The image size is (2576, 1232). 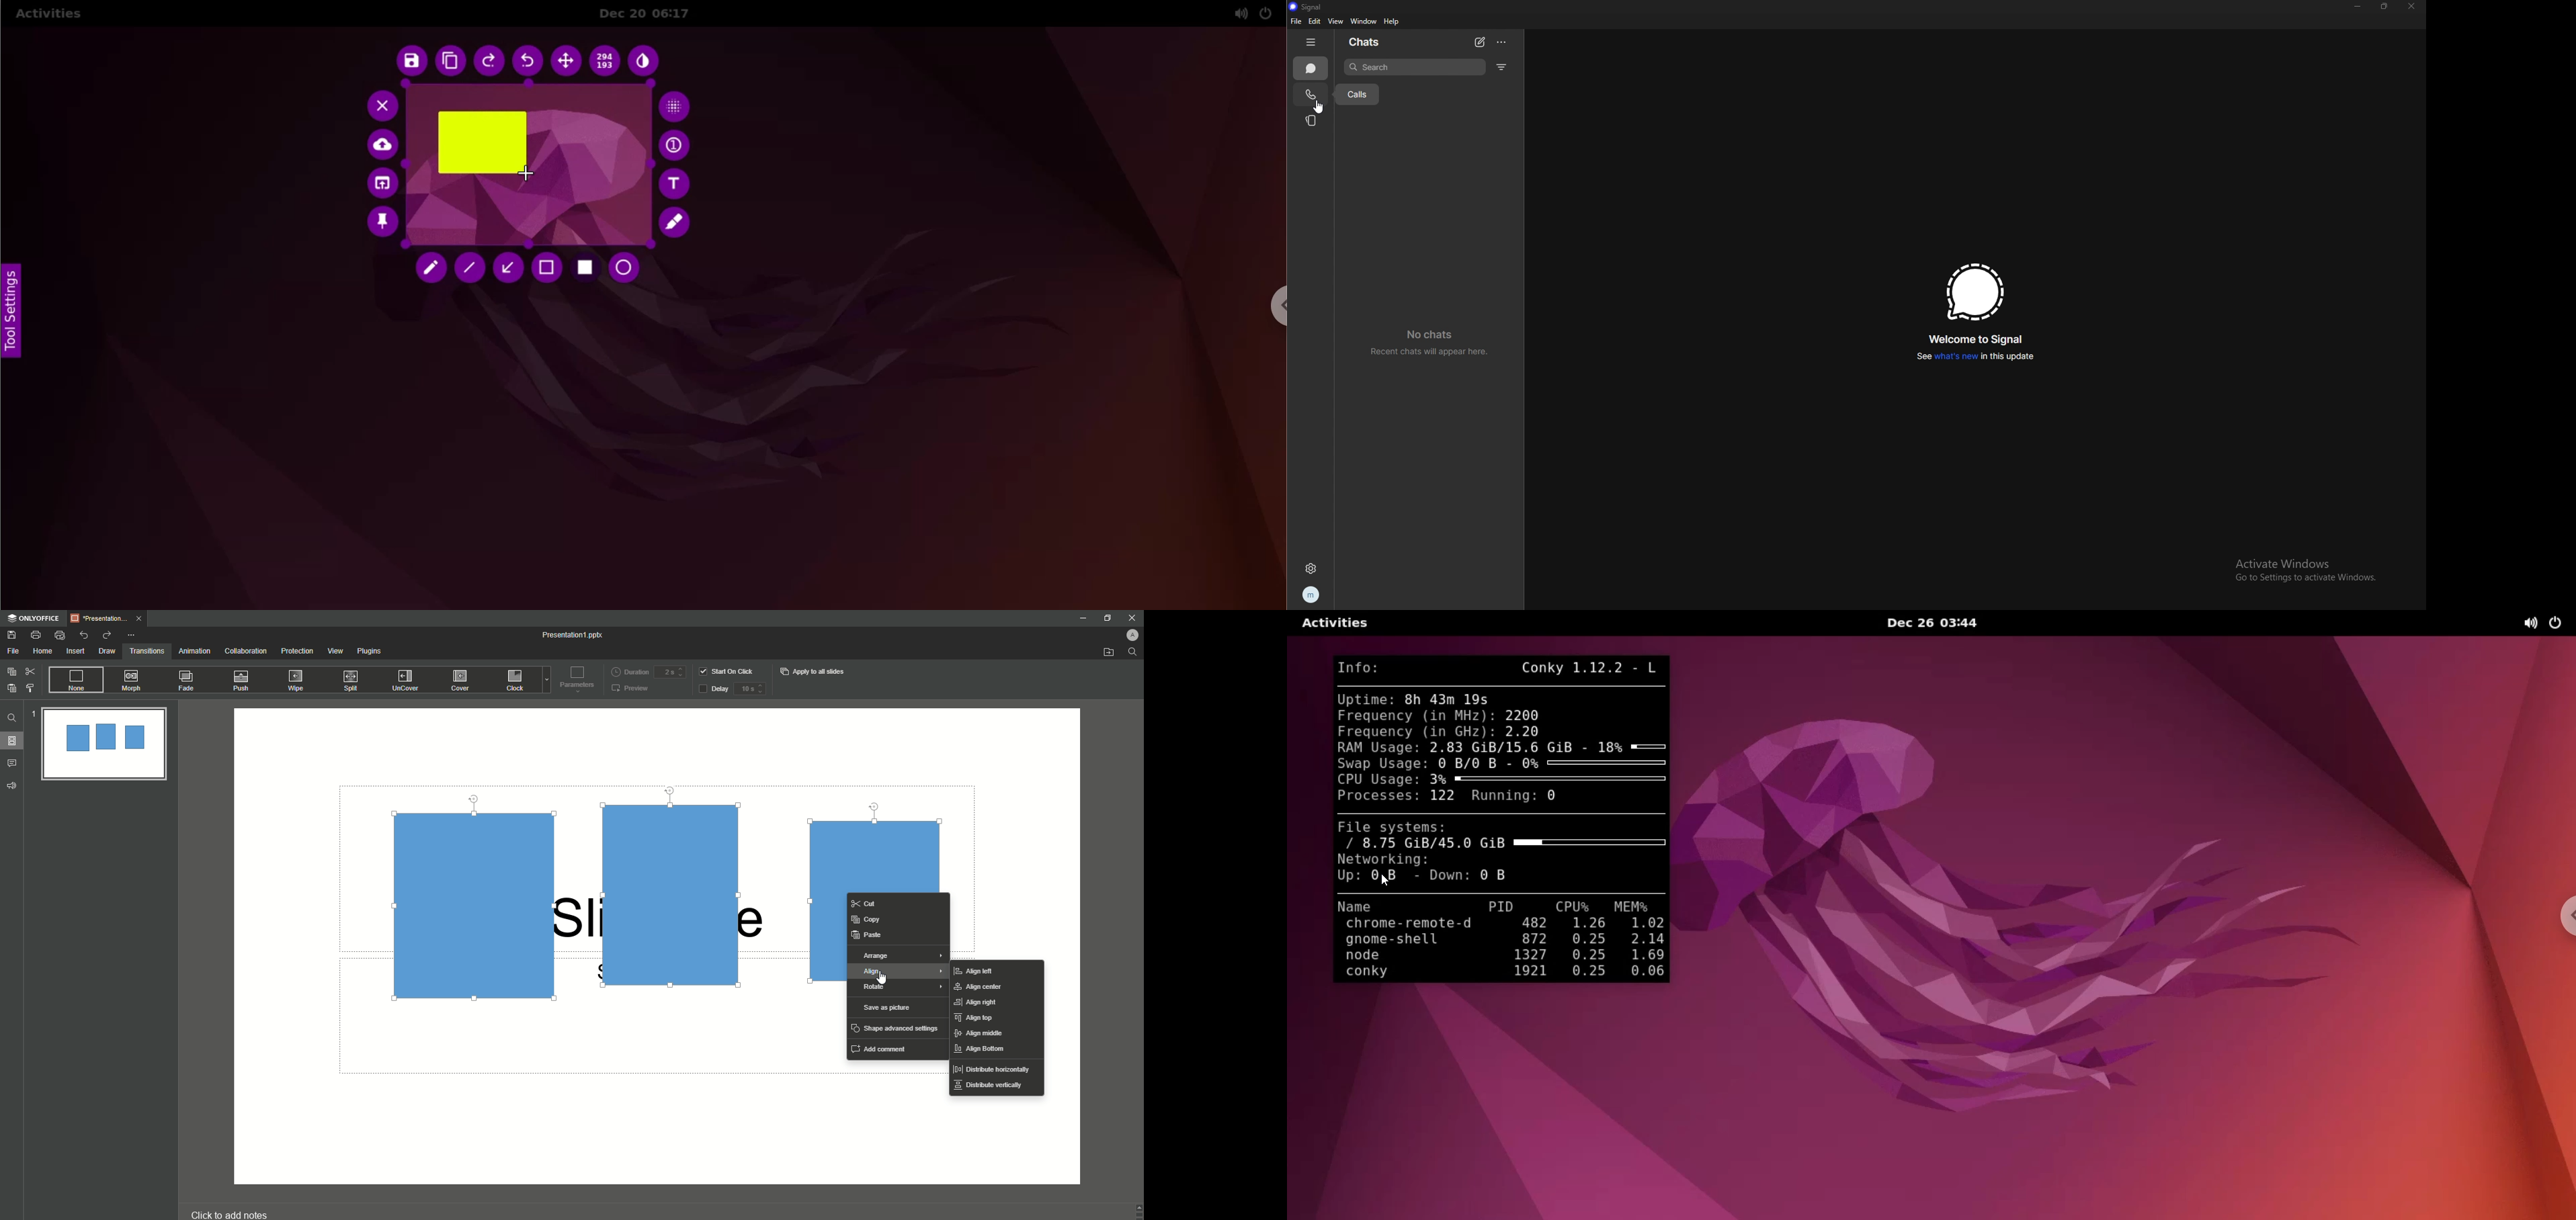 What do you see at coordinates (728, 671) in the screenshot?
I see `Start on click` at bounding box center [728, 671].